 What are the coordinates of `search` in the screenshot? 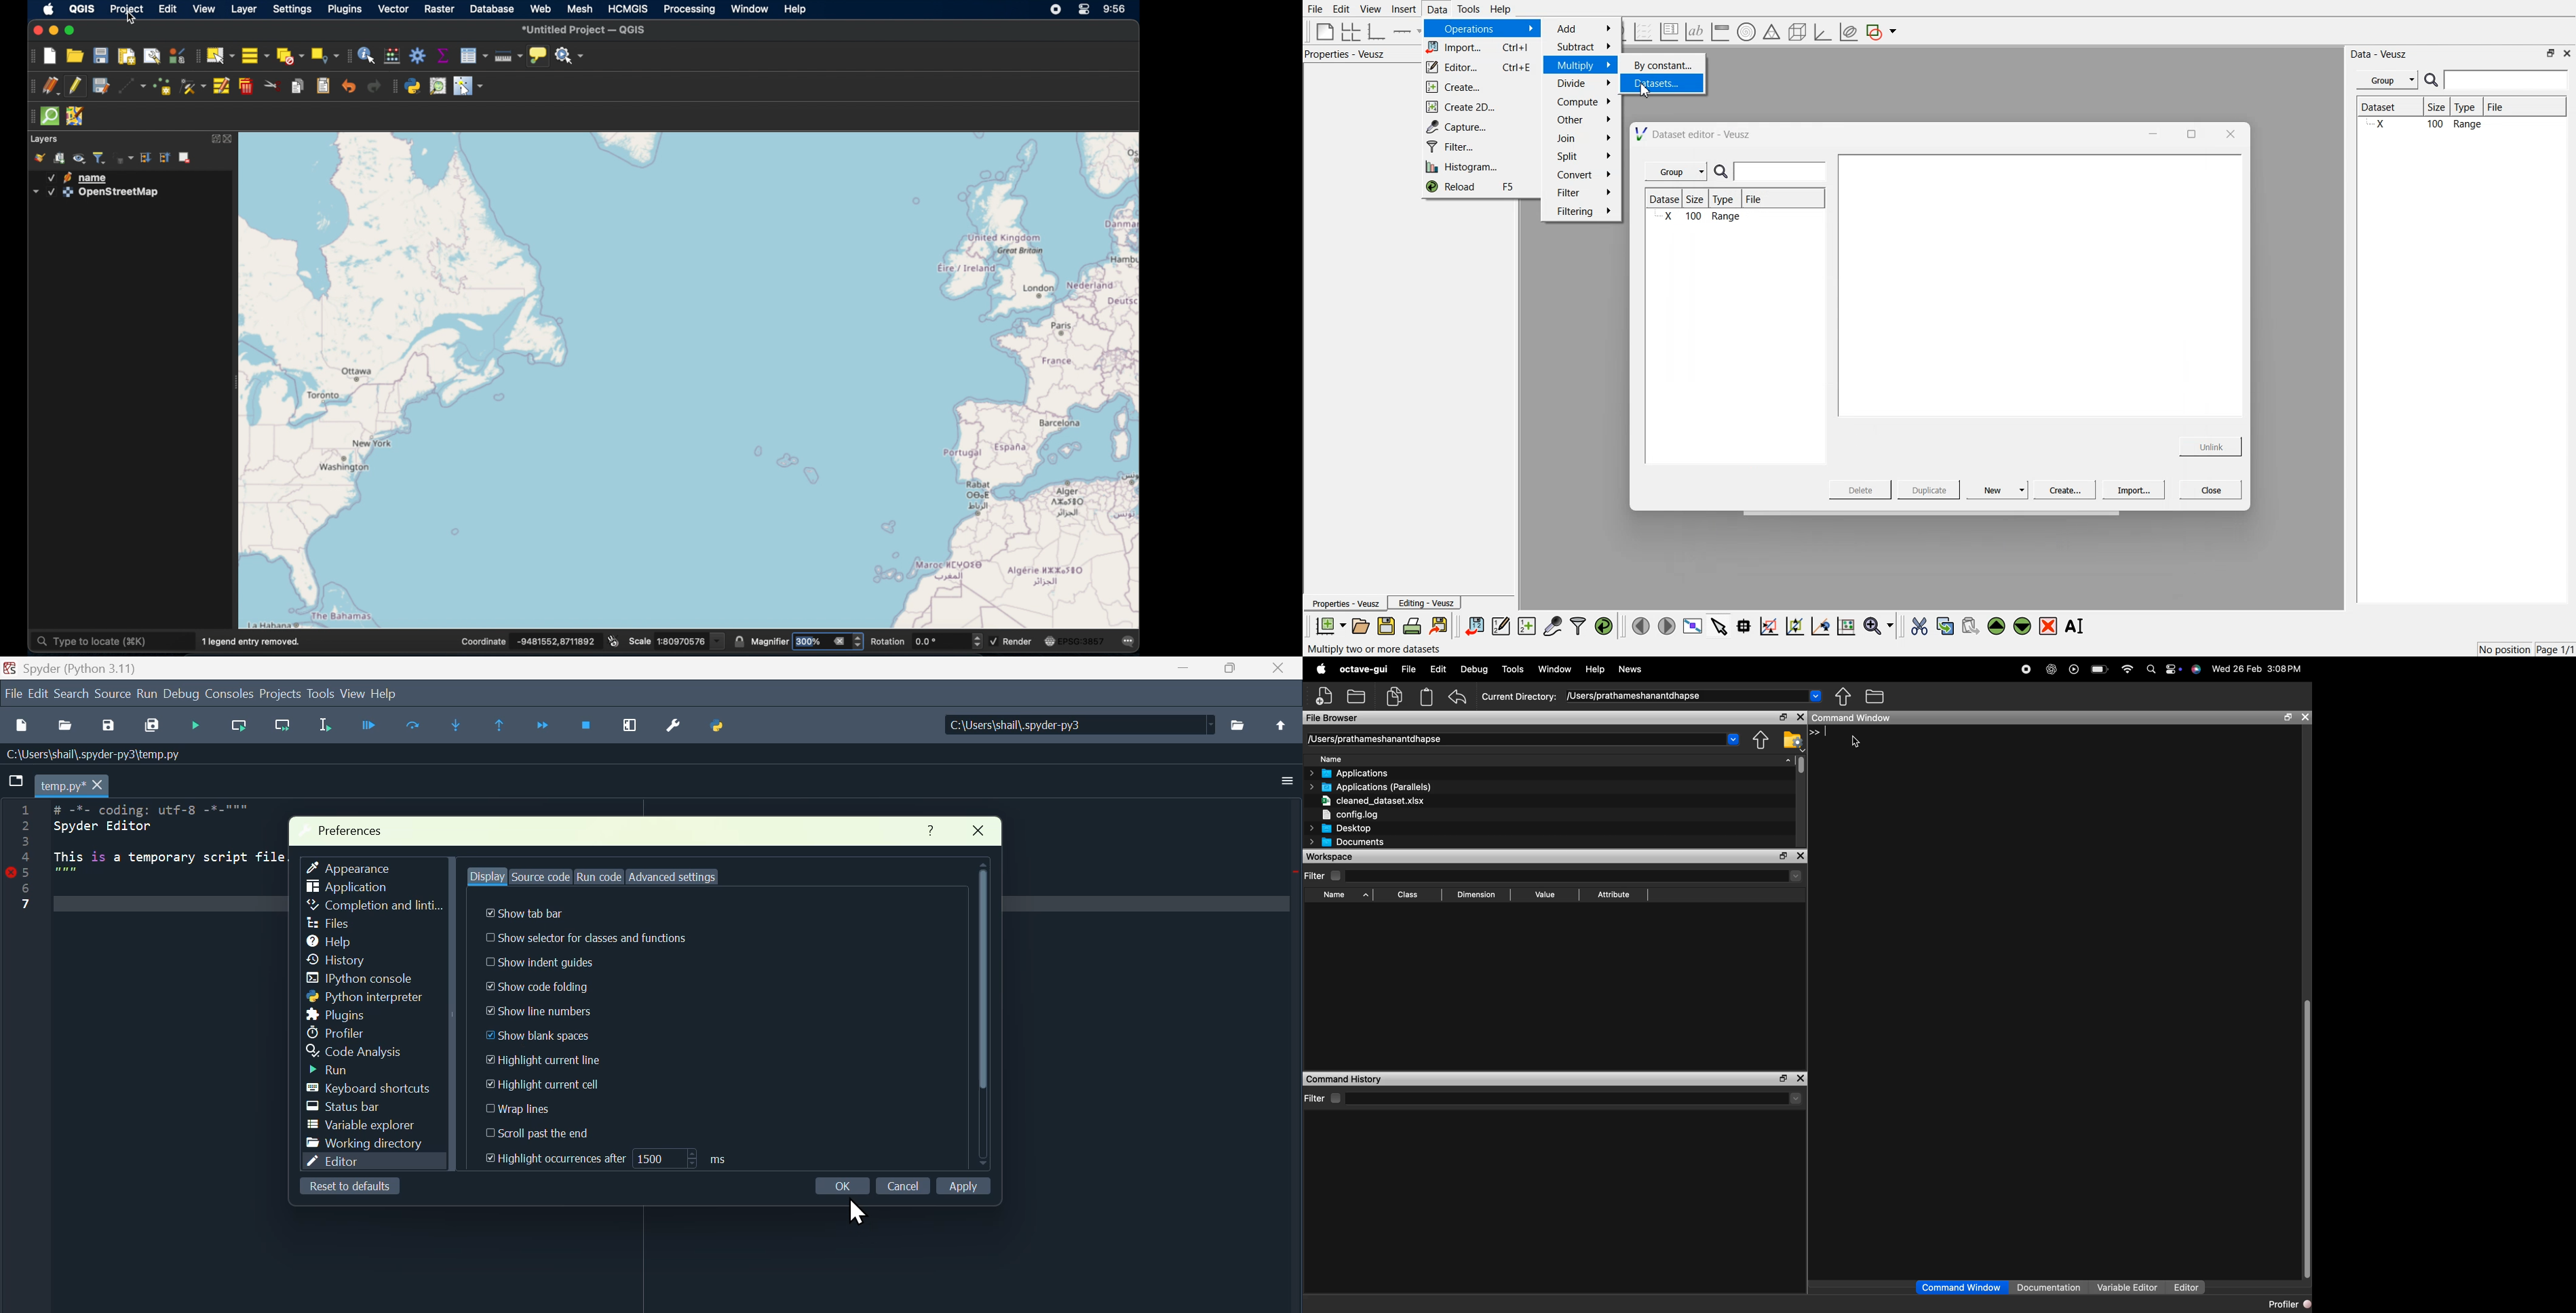 It's located at (2150, 669).